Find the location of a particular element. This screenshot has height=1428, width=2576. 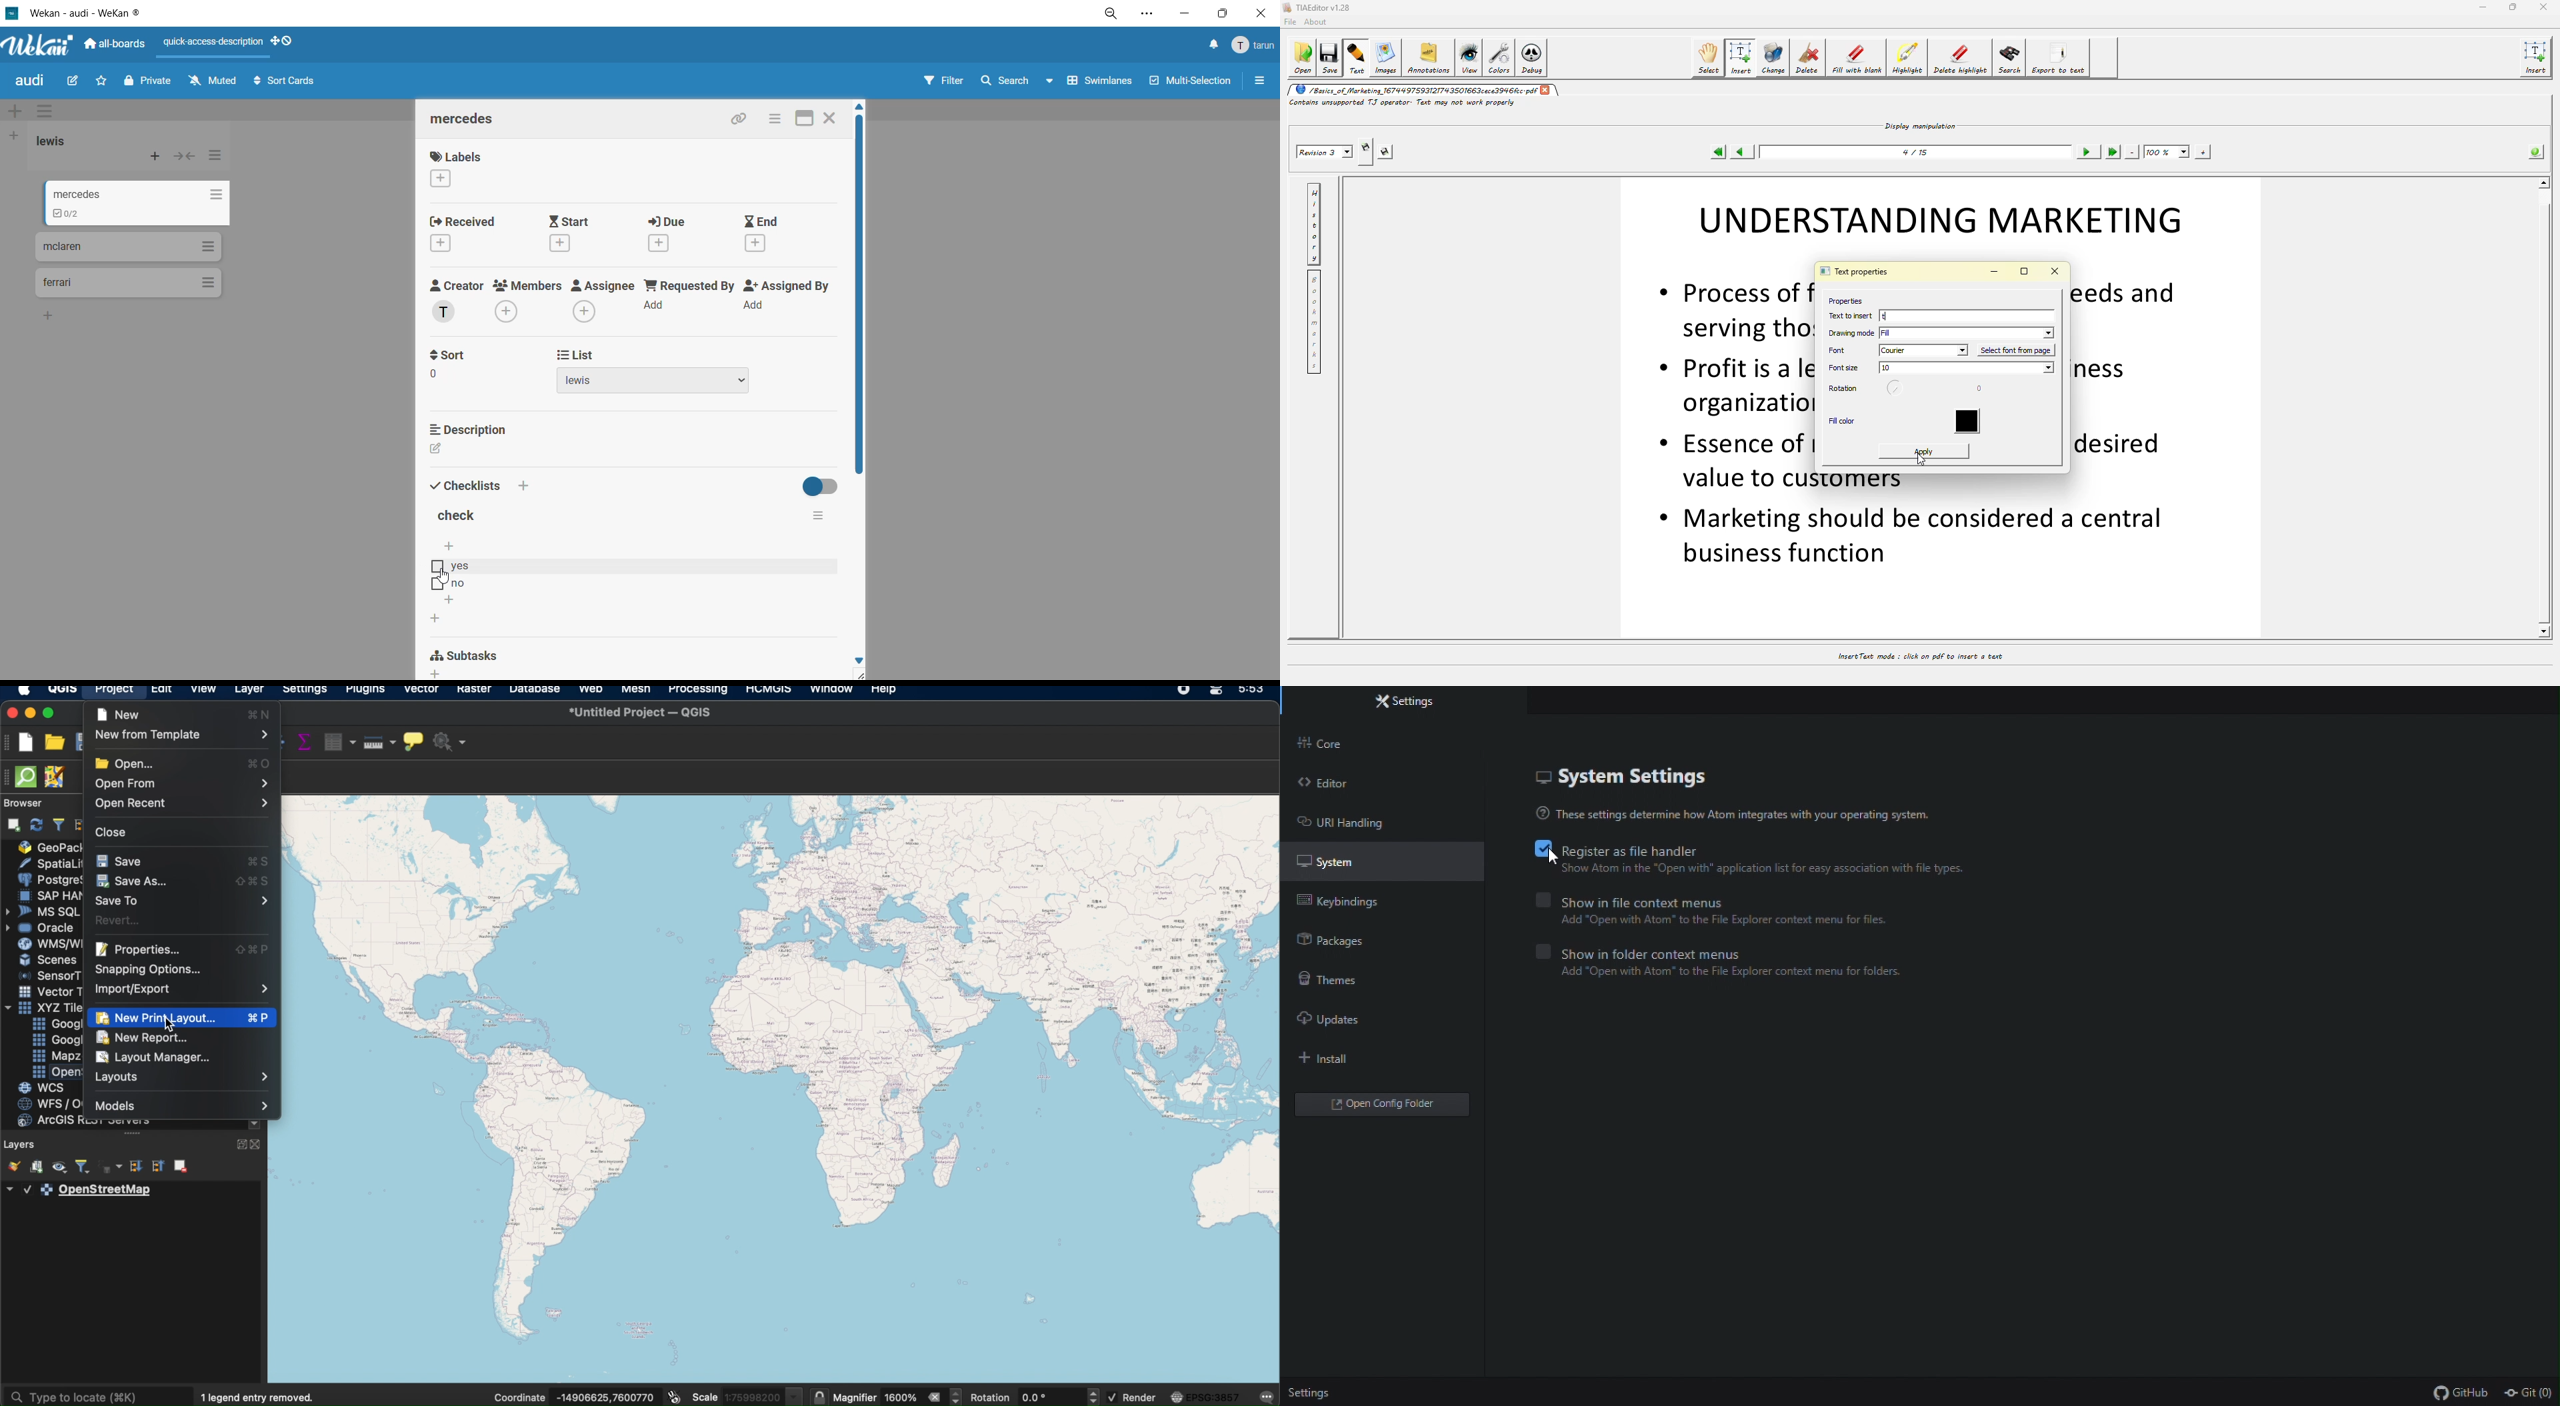

HCMGIS is located at coordinates (769, 691).